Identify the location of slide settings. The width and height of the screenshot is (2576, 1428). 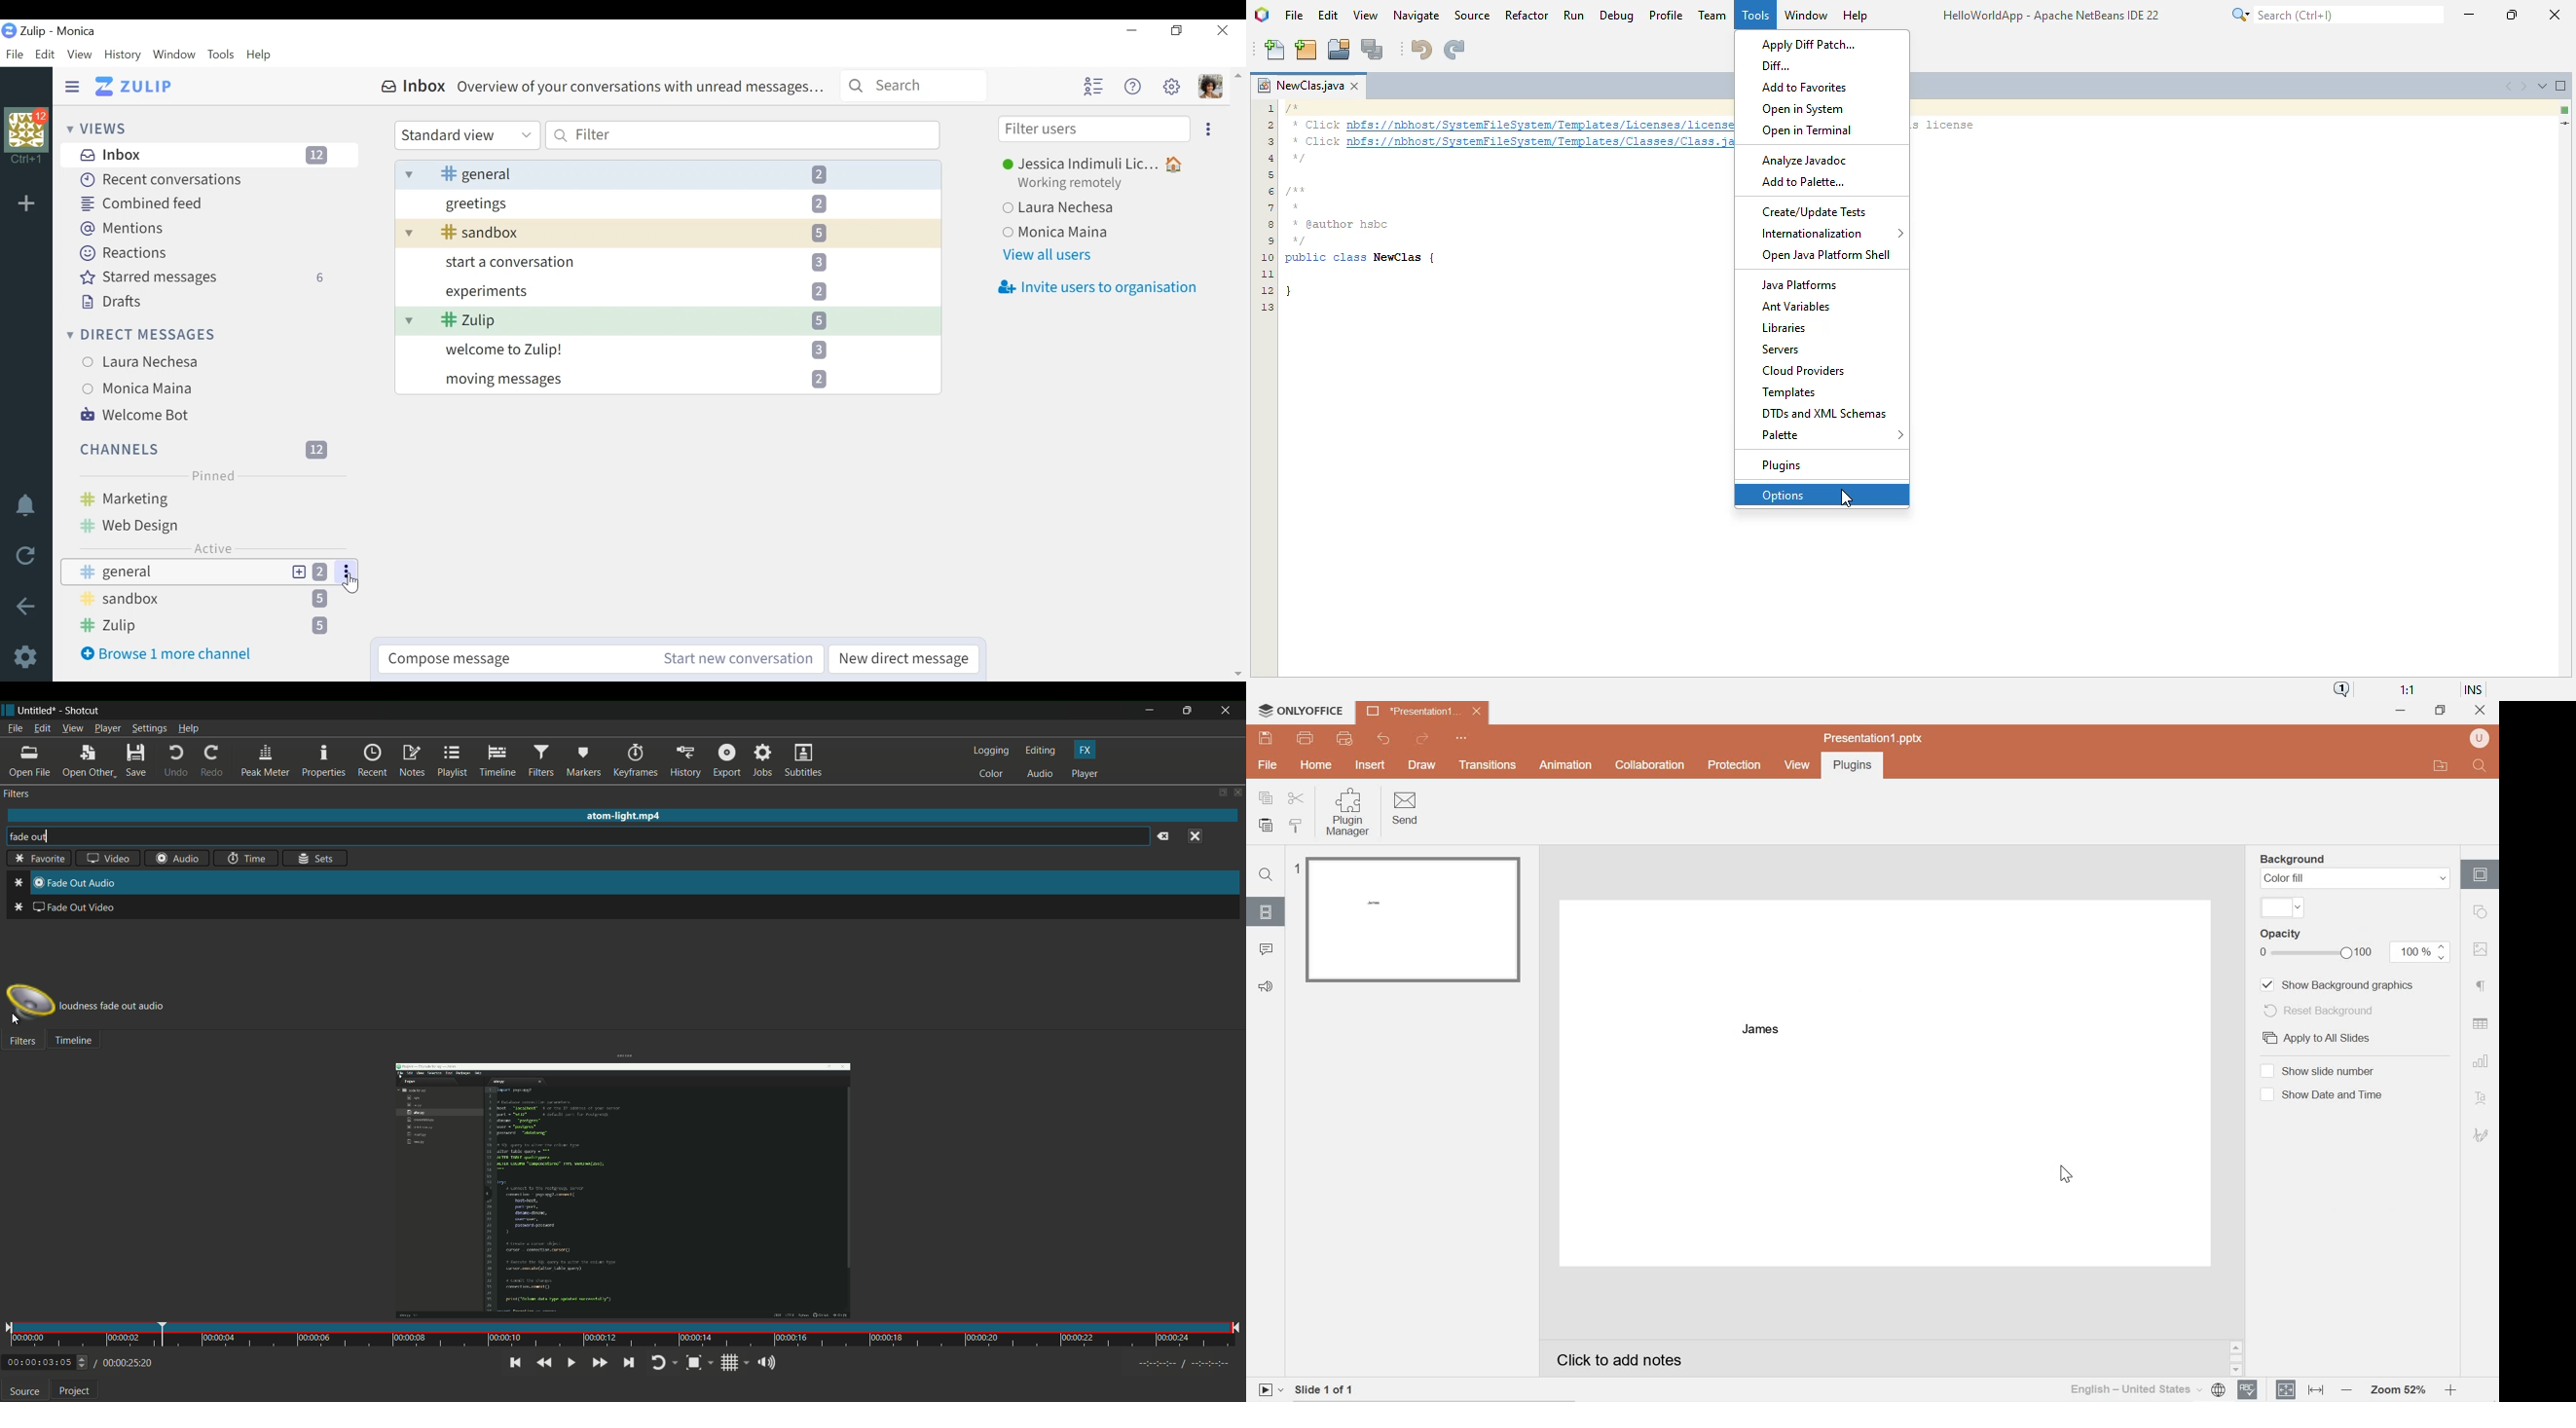
(2480, 875).